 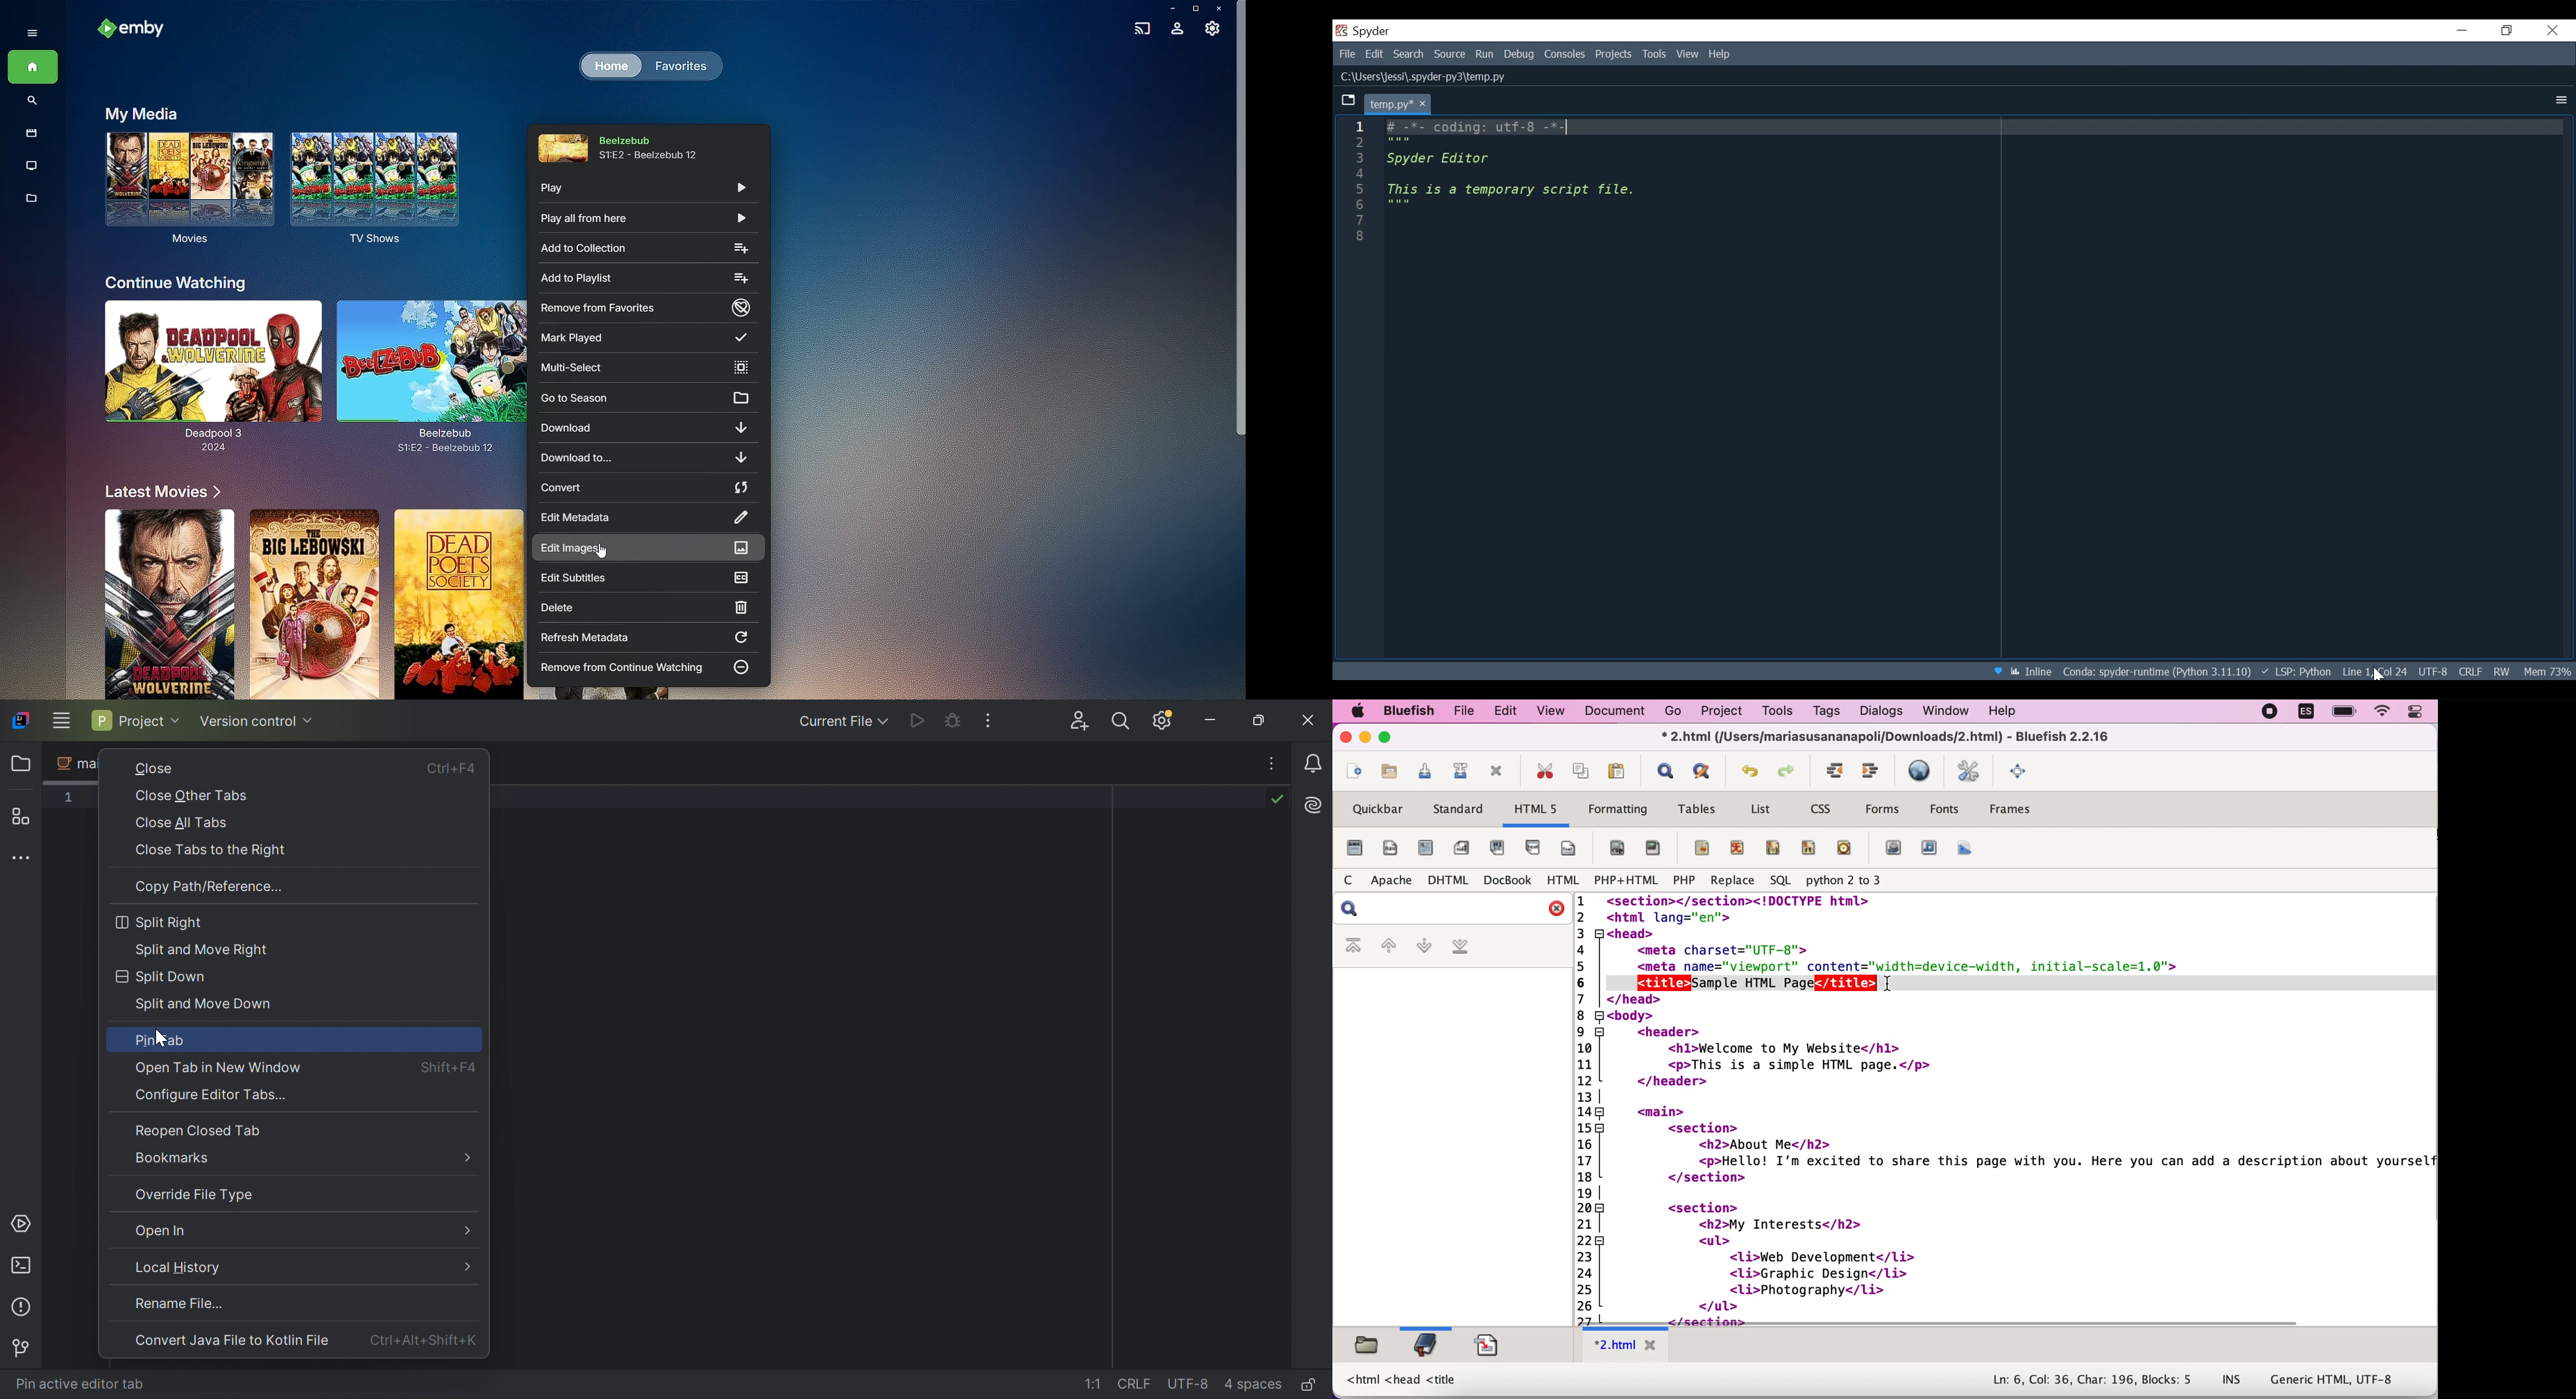 What do you see at coordinates (1730, 881) in the screenshot?
I see `replace` at bounding box center [1730, 881].